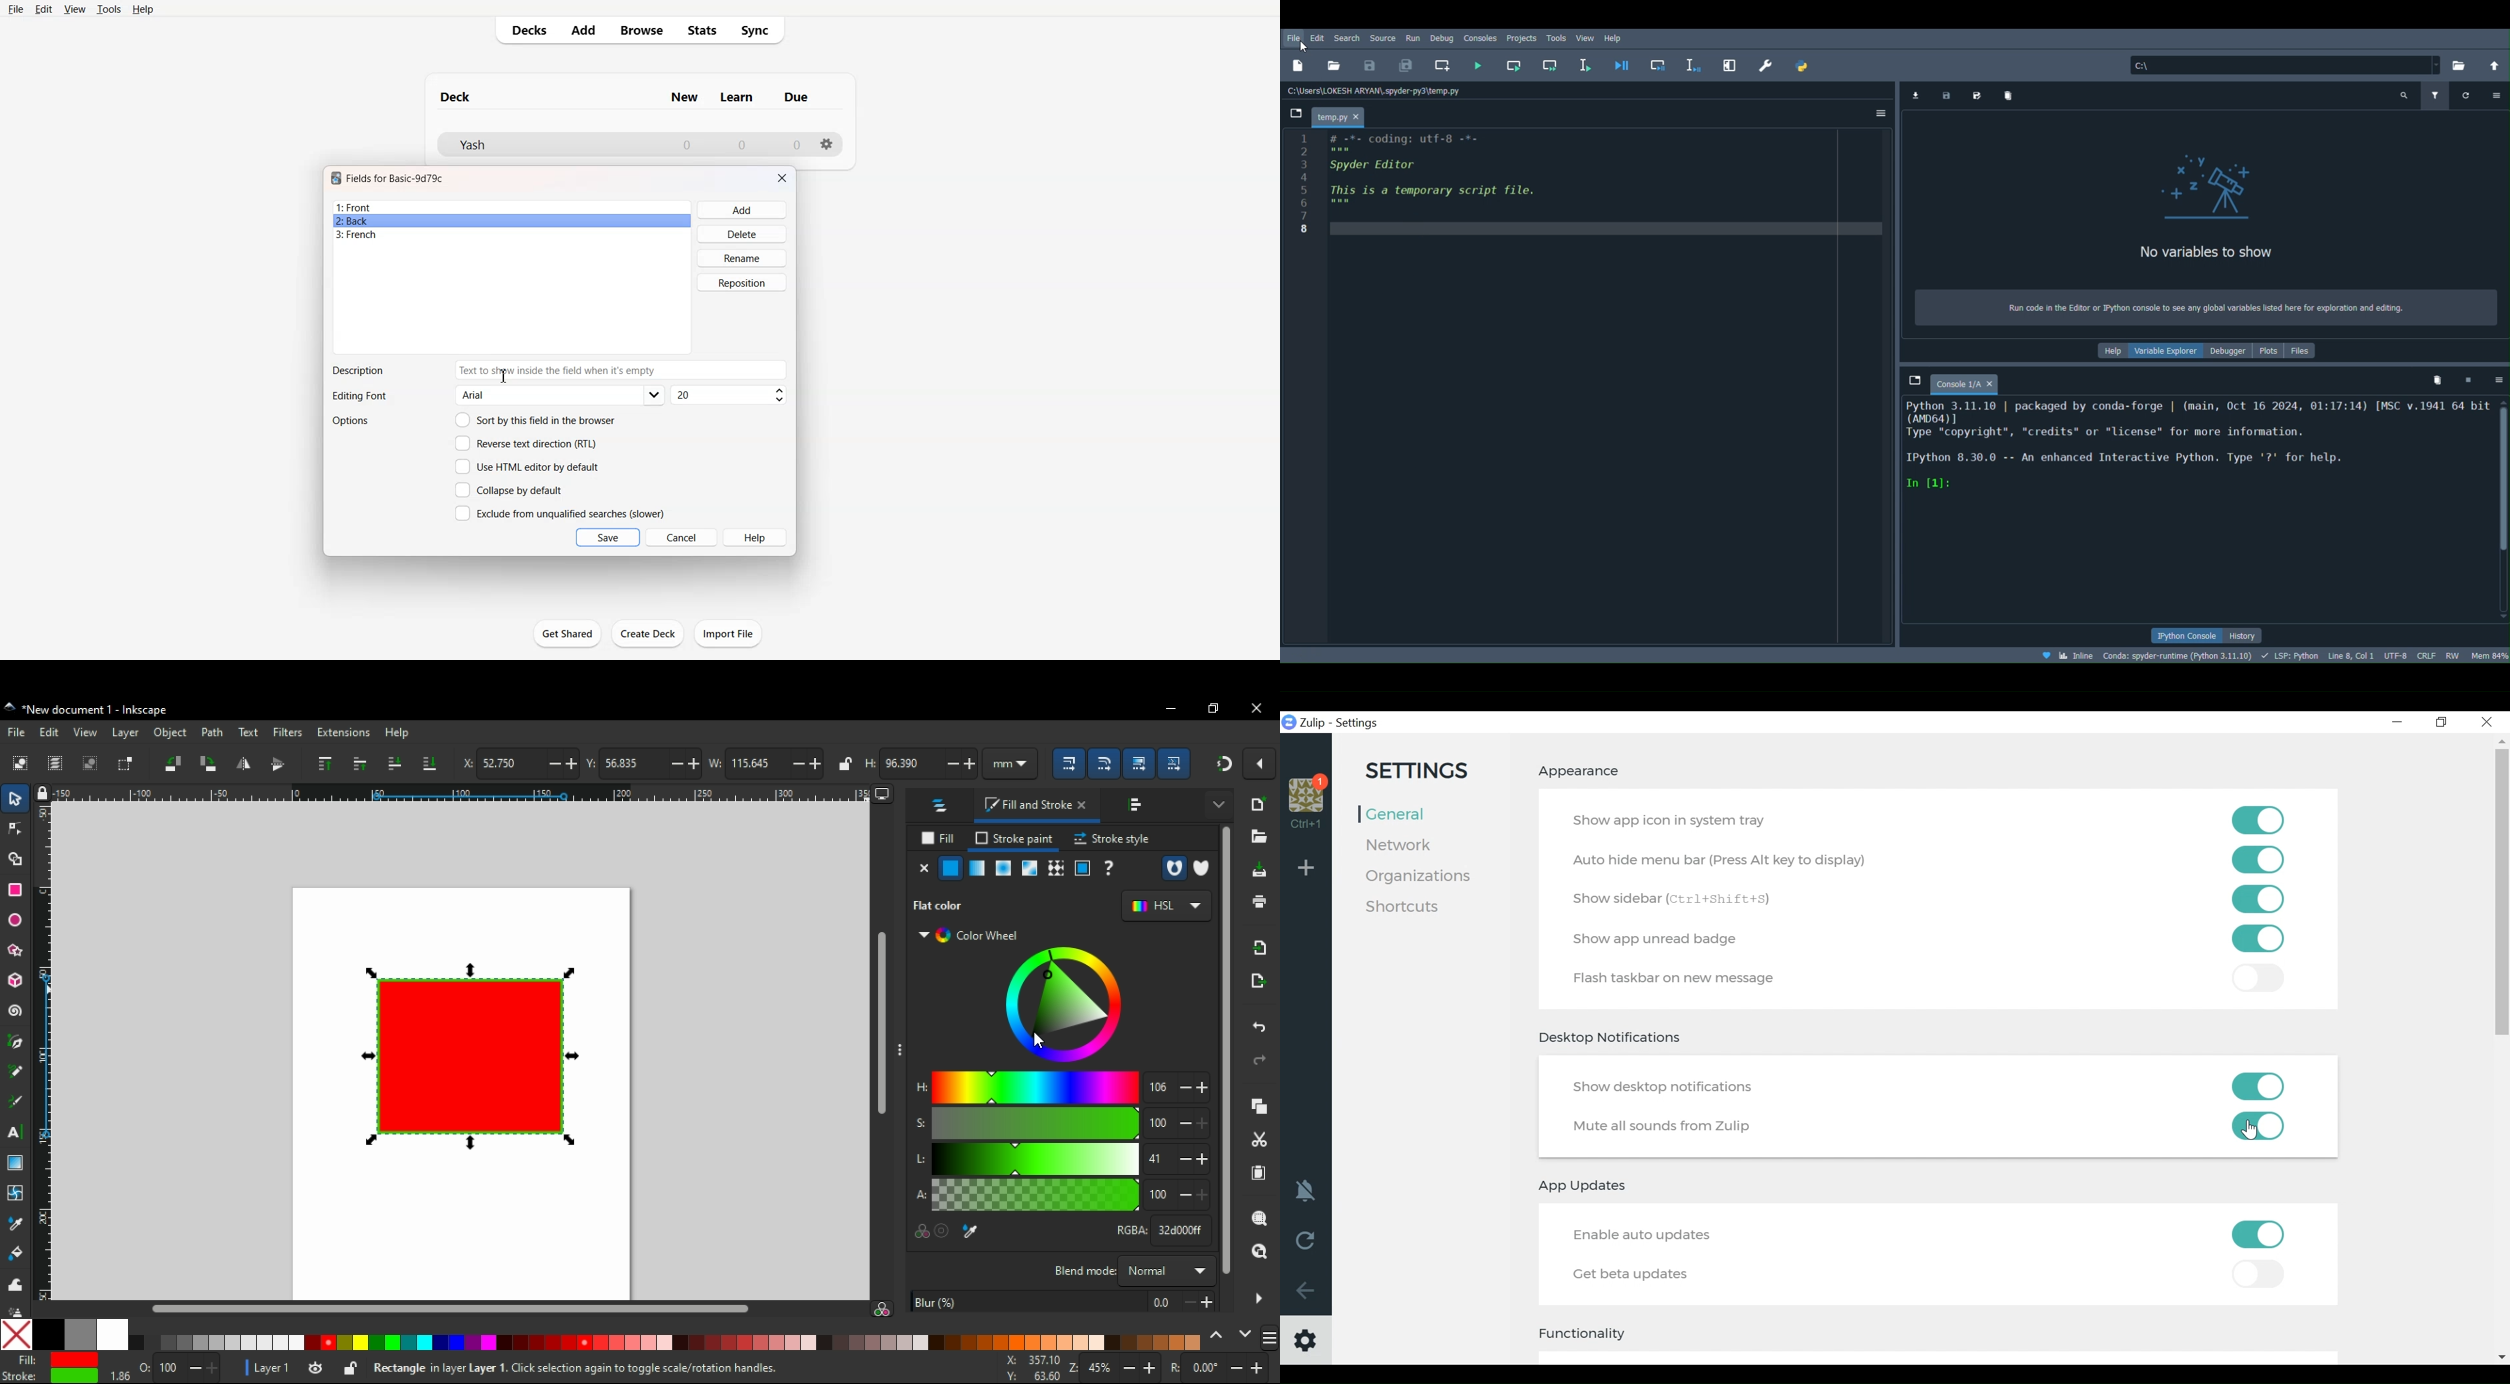 This screenshot has height=1400, width=2520. I want to click on Text, so click(359, 397).